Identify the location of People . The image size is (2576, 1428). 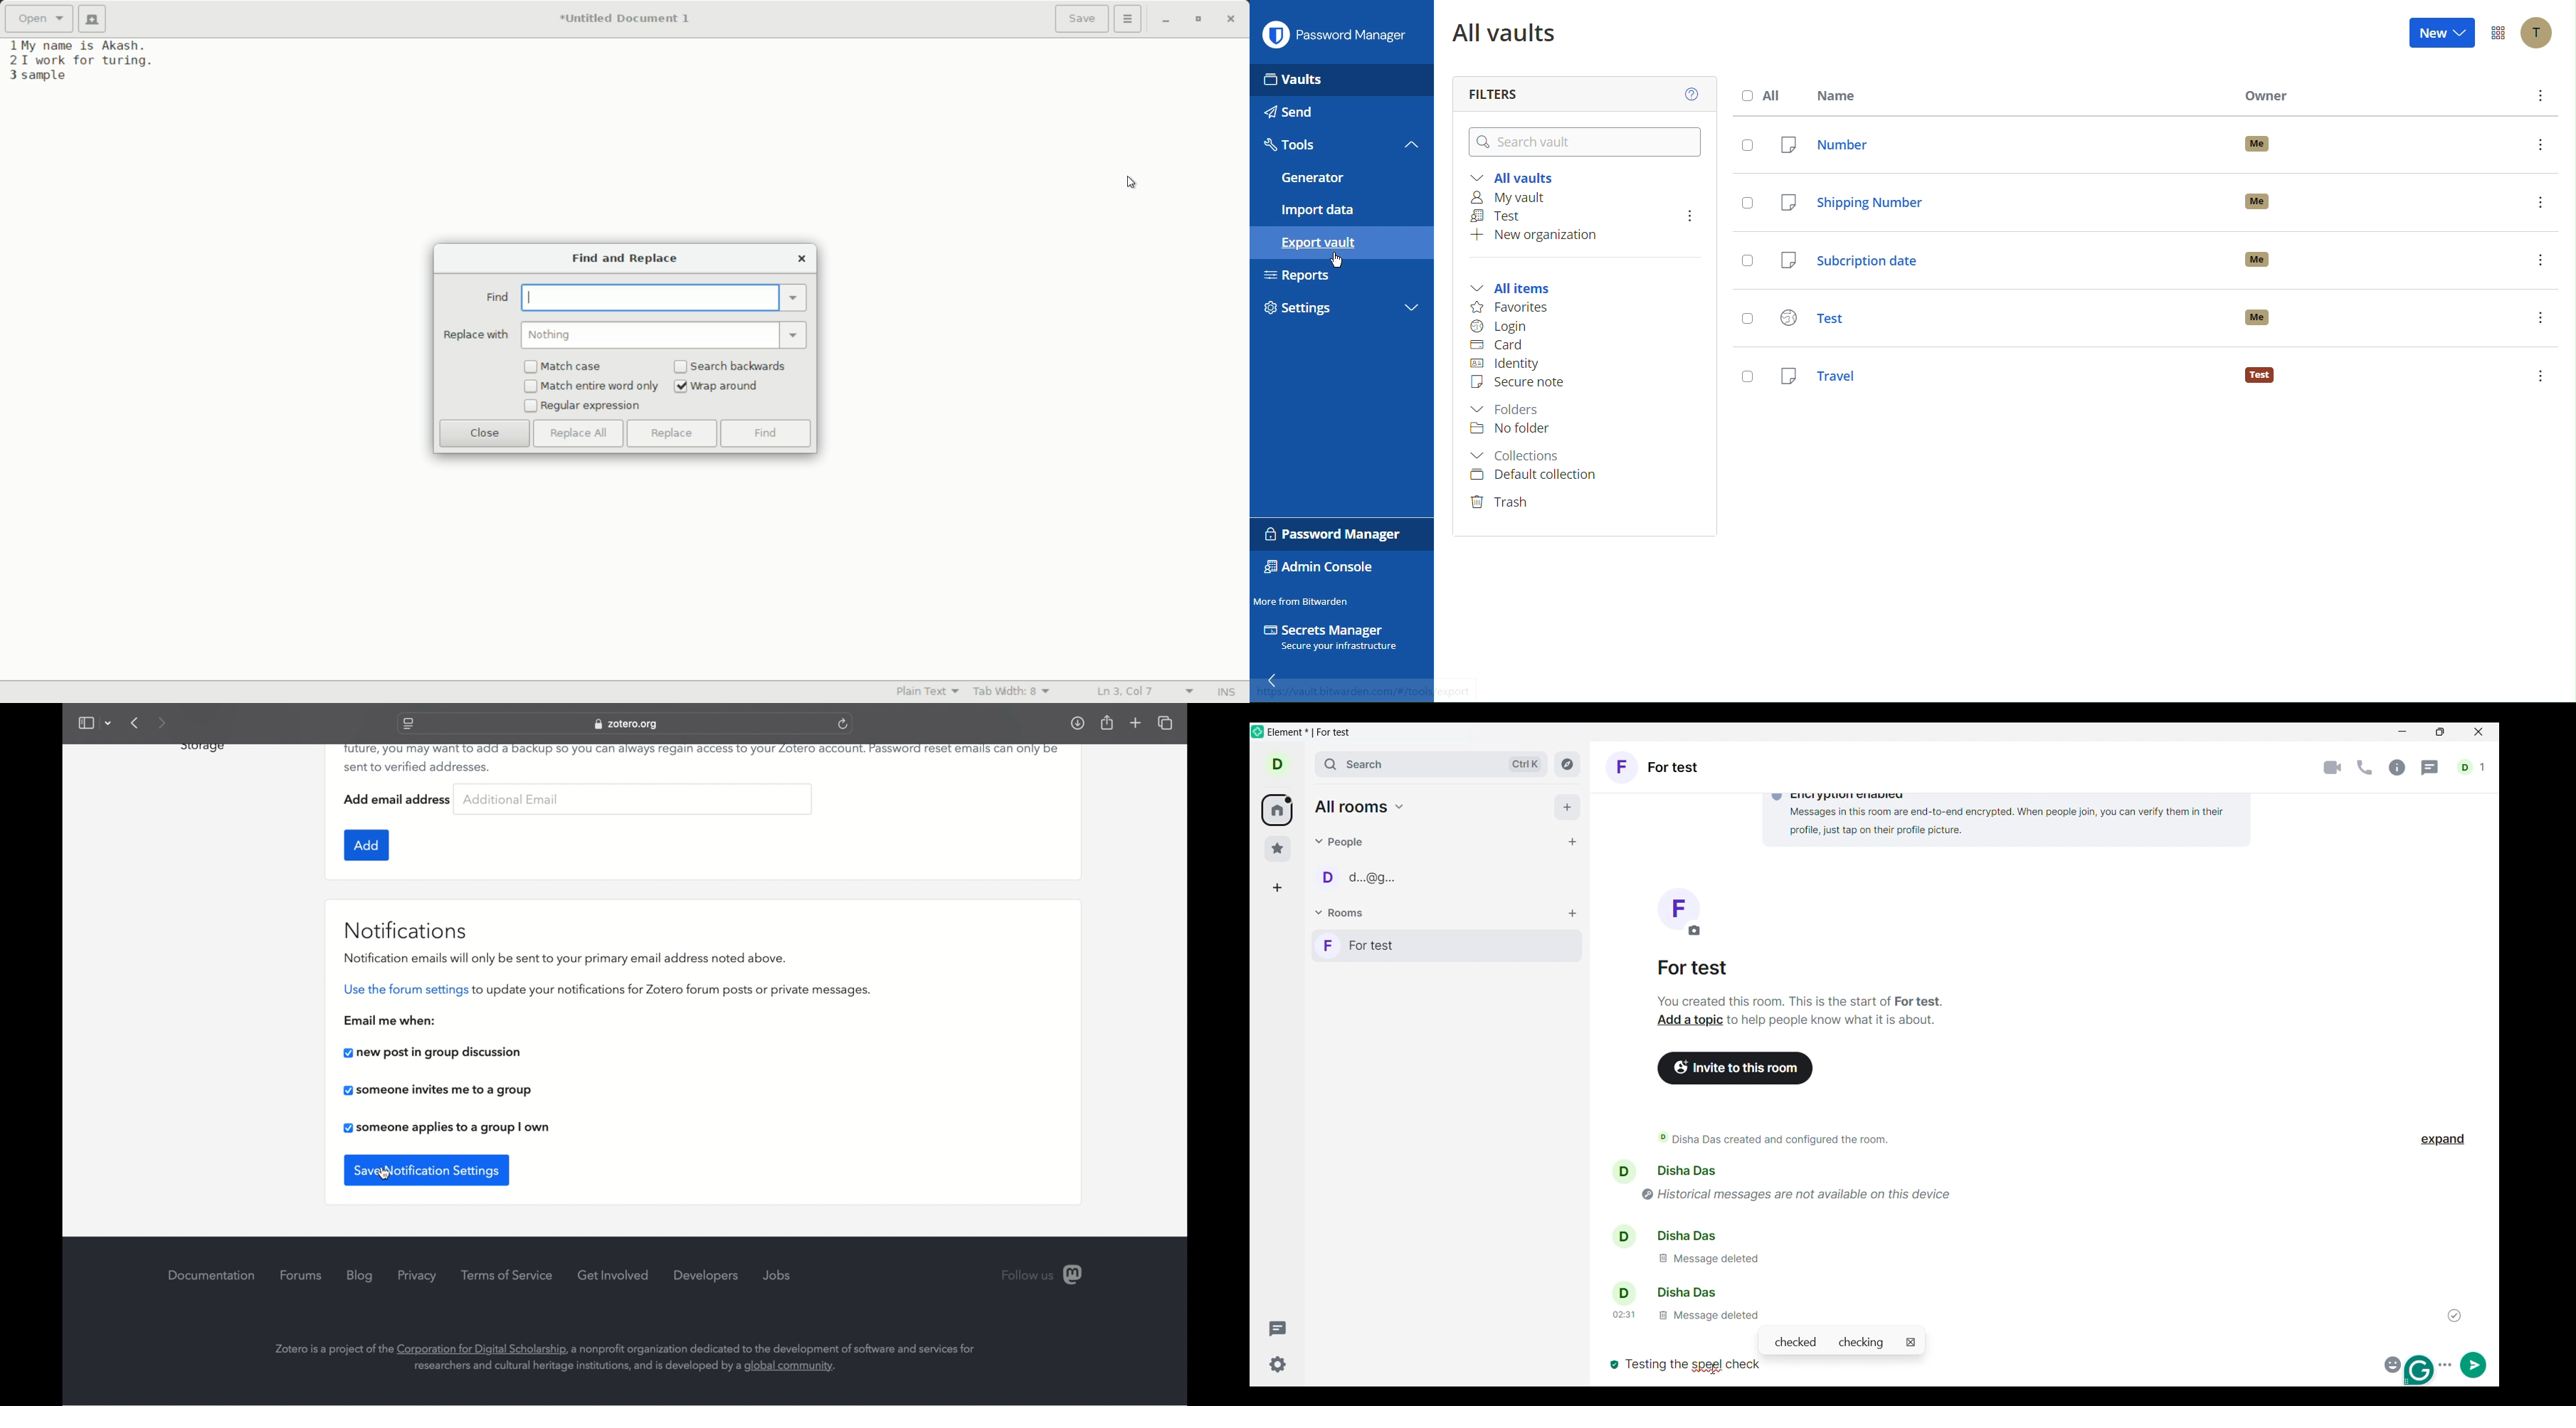
(1341, 842).